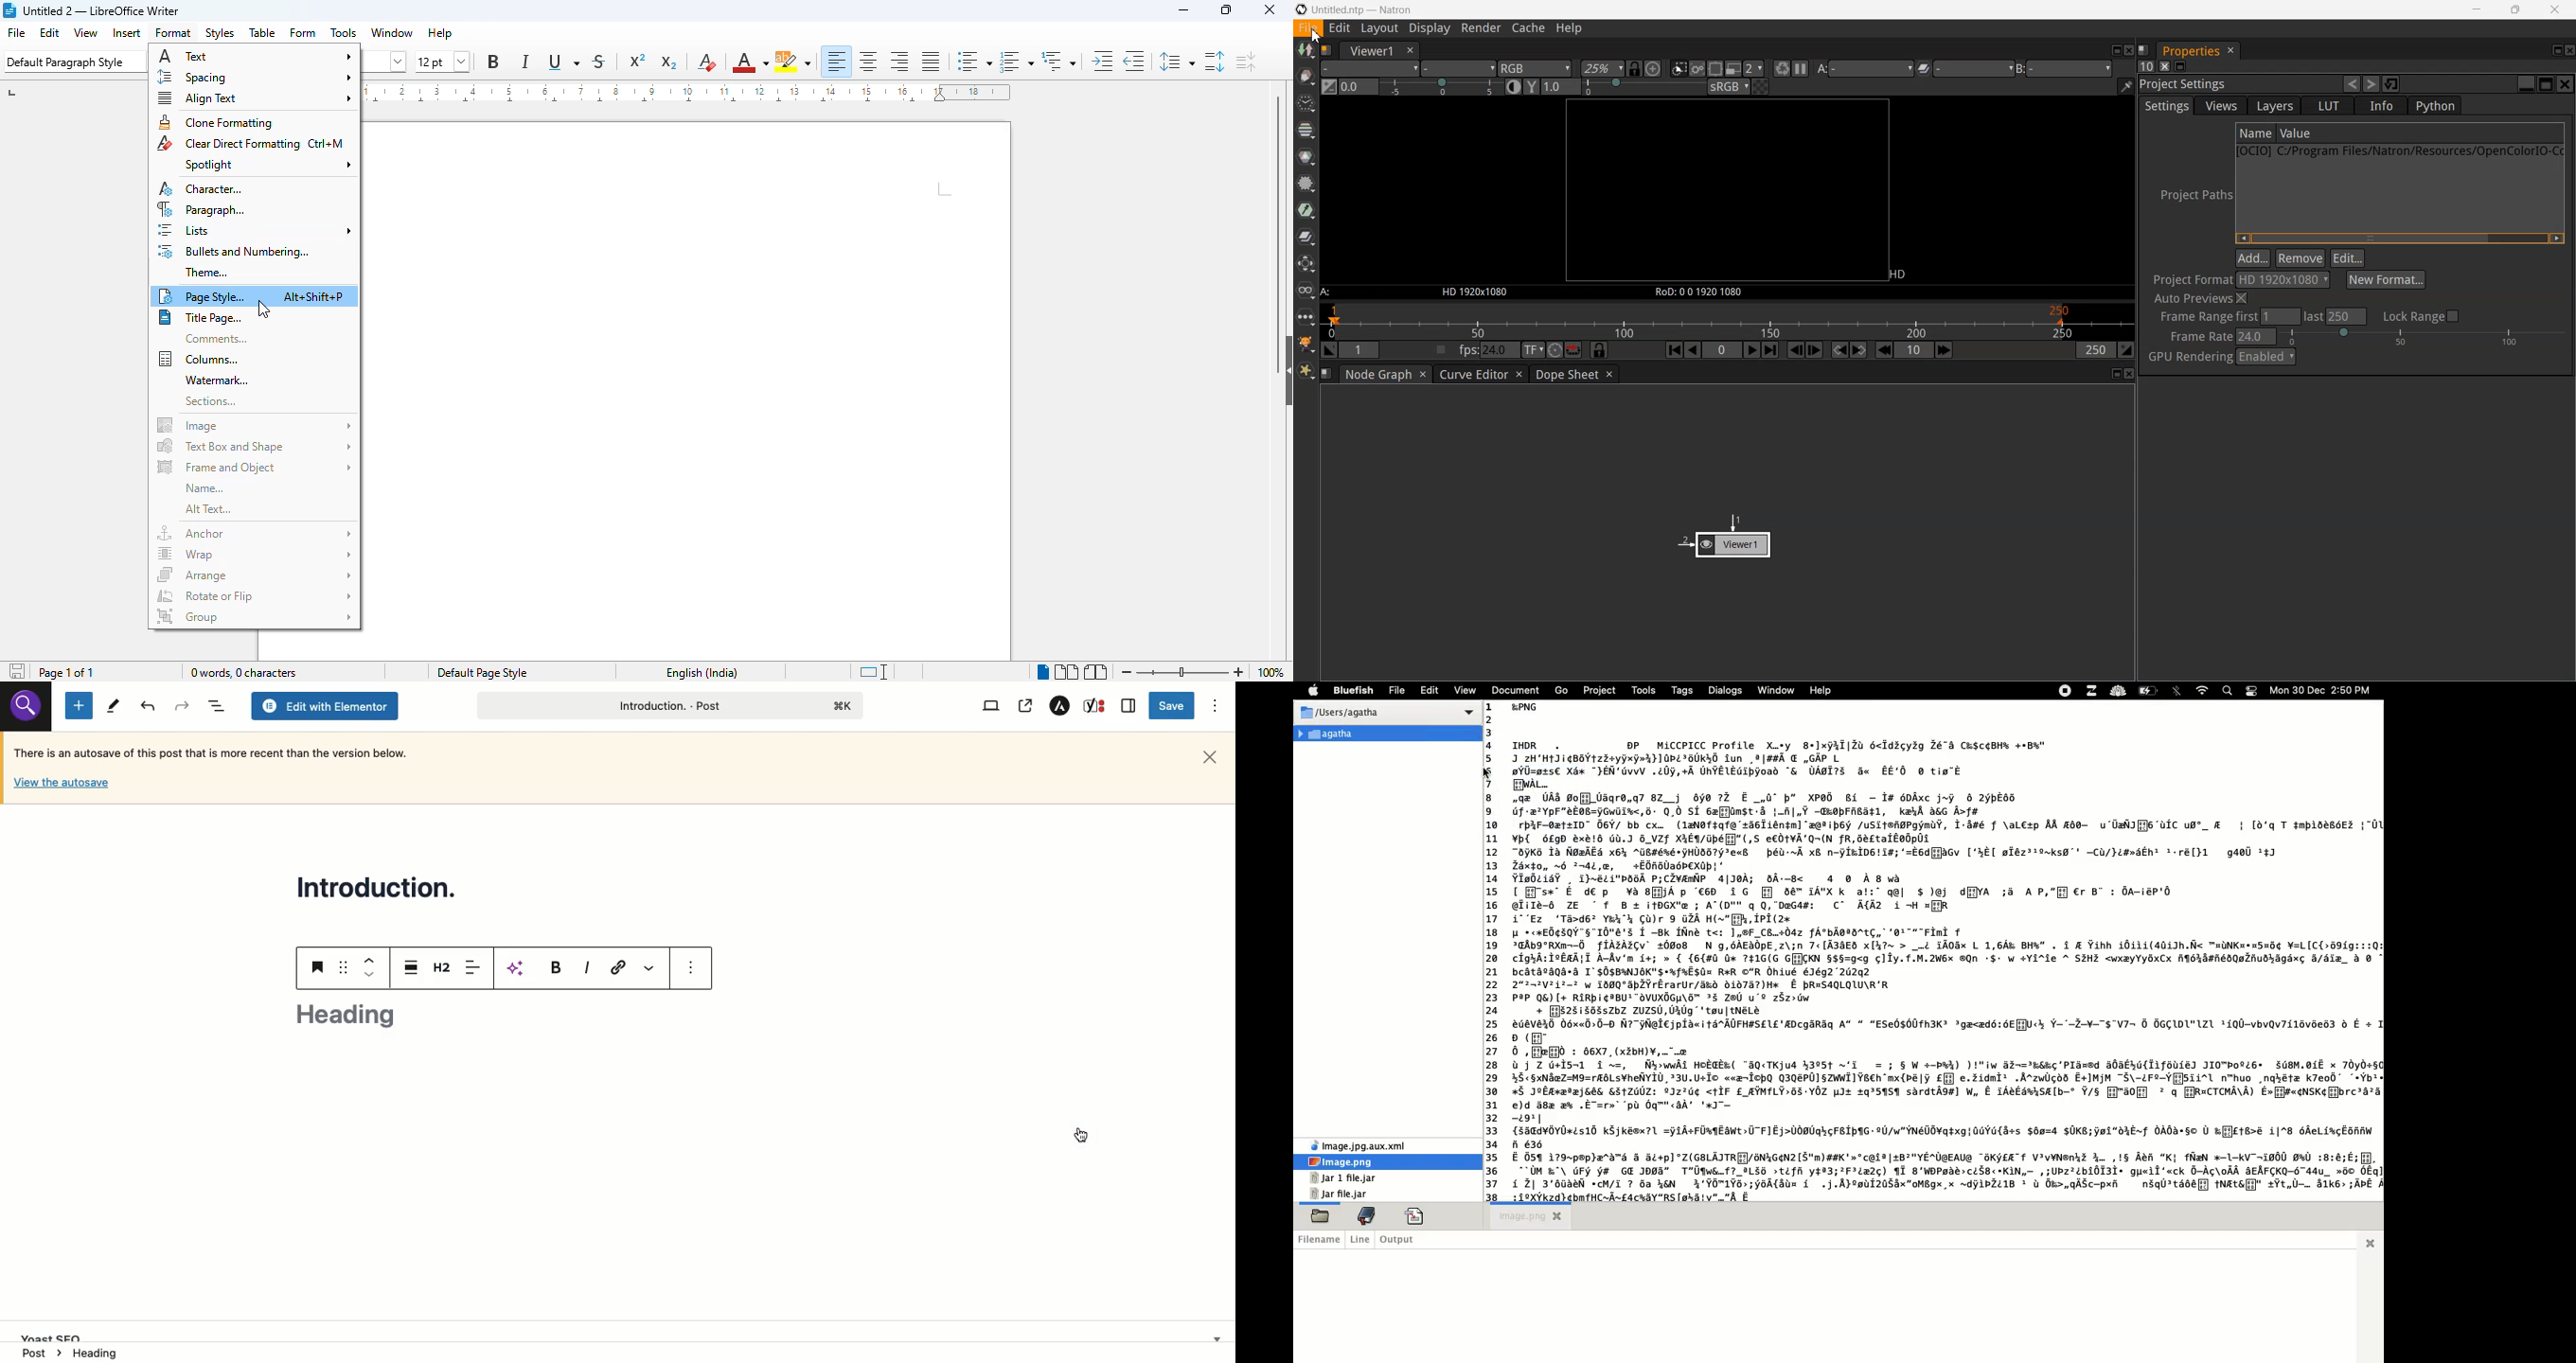 Image resolution: width=2576 pixels, height=1372 pixels. What do you see at coordinates (1176, 62) in the screenshot?
I see `set line spacing` at bounding box center [1176, 62].